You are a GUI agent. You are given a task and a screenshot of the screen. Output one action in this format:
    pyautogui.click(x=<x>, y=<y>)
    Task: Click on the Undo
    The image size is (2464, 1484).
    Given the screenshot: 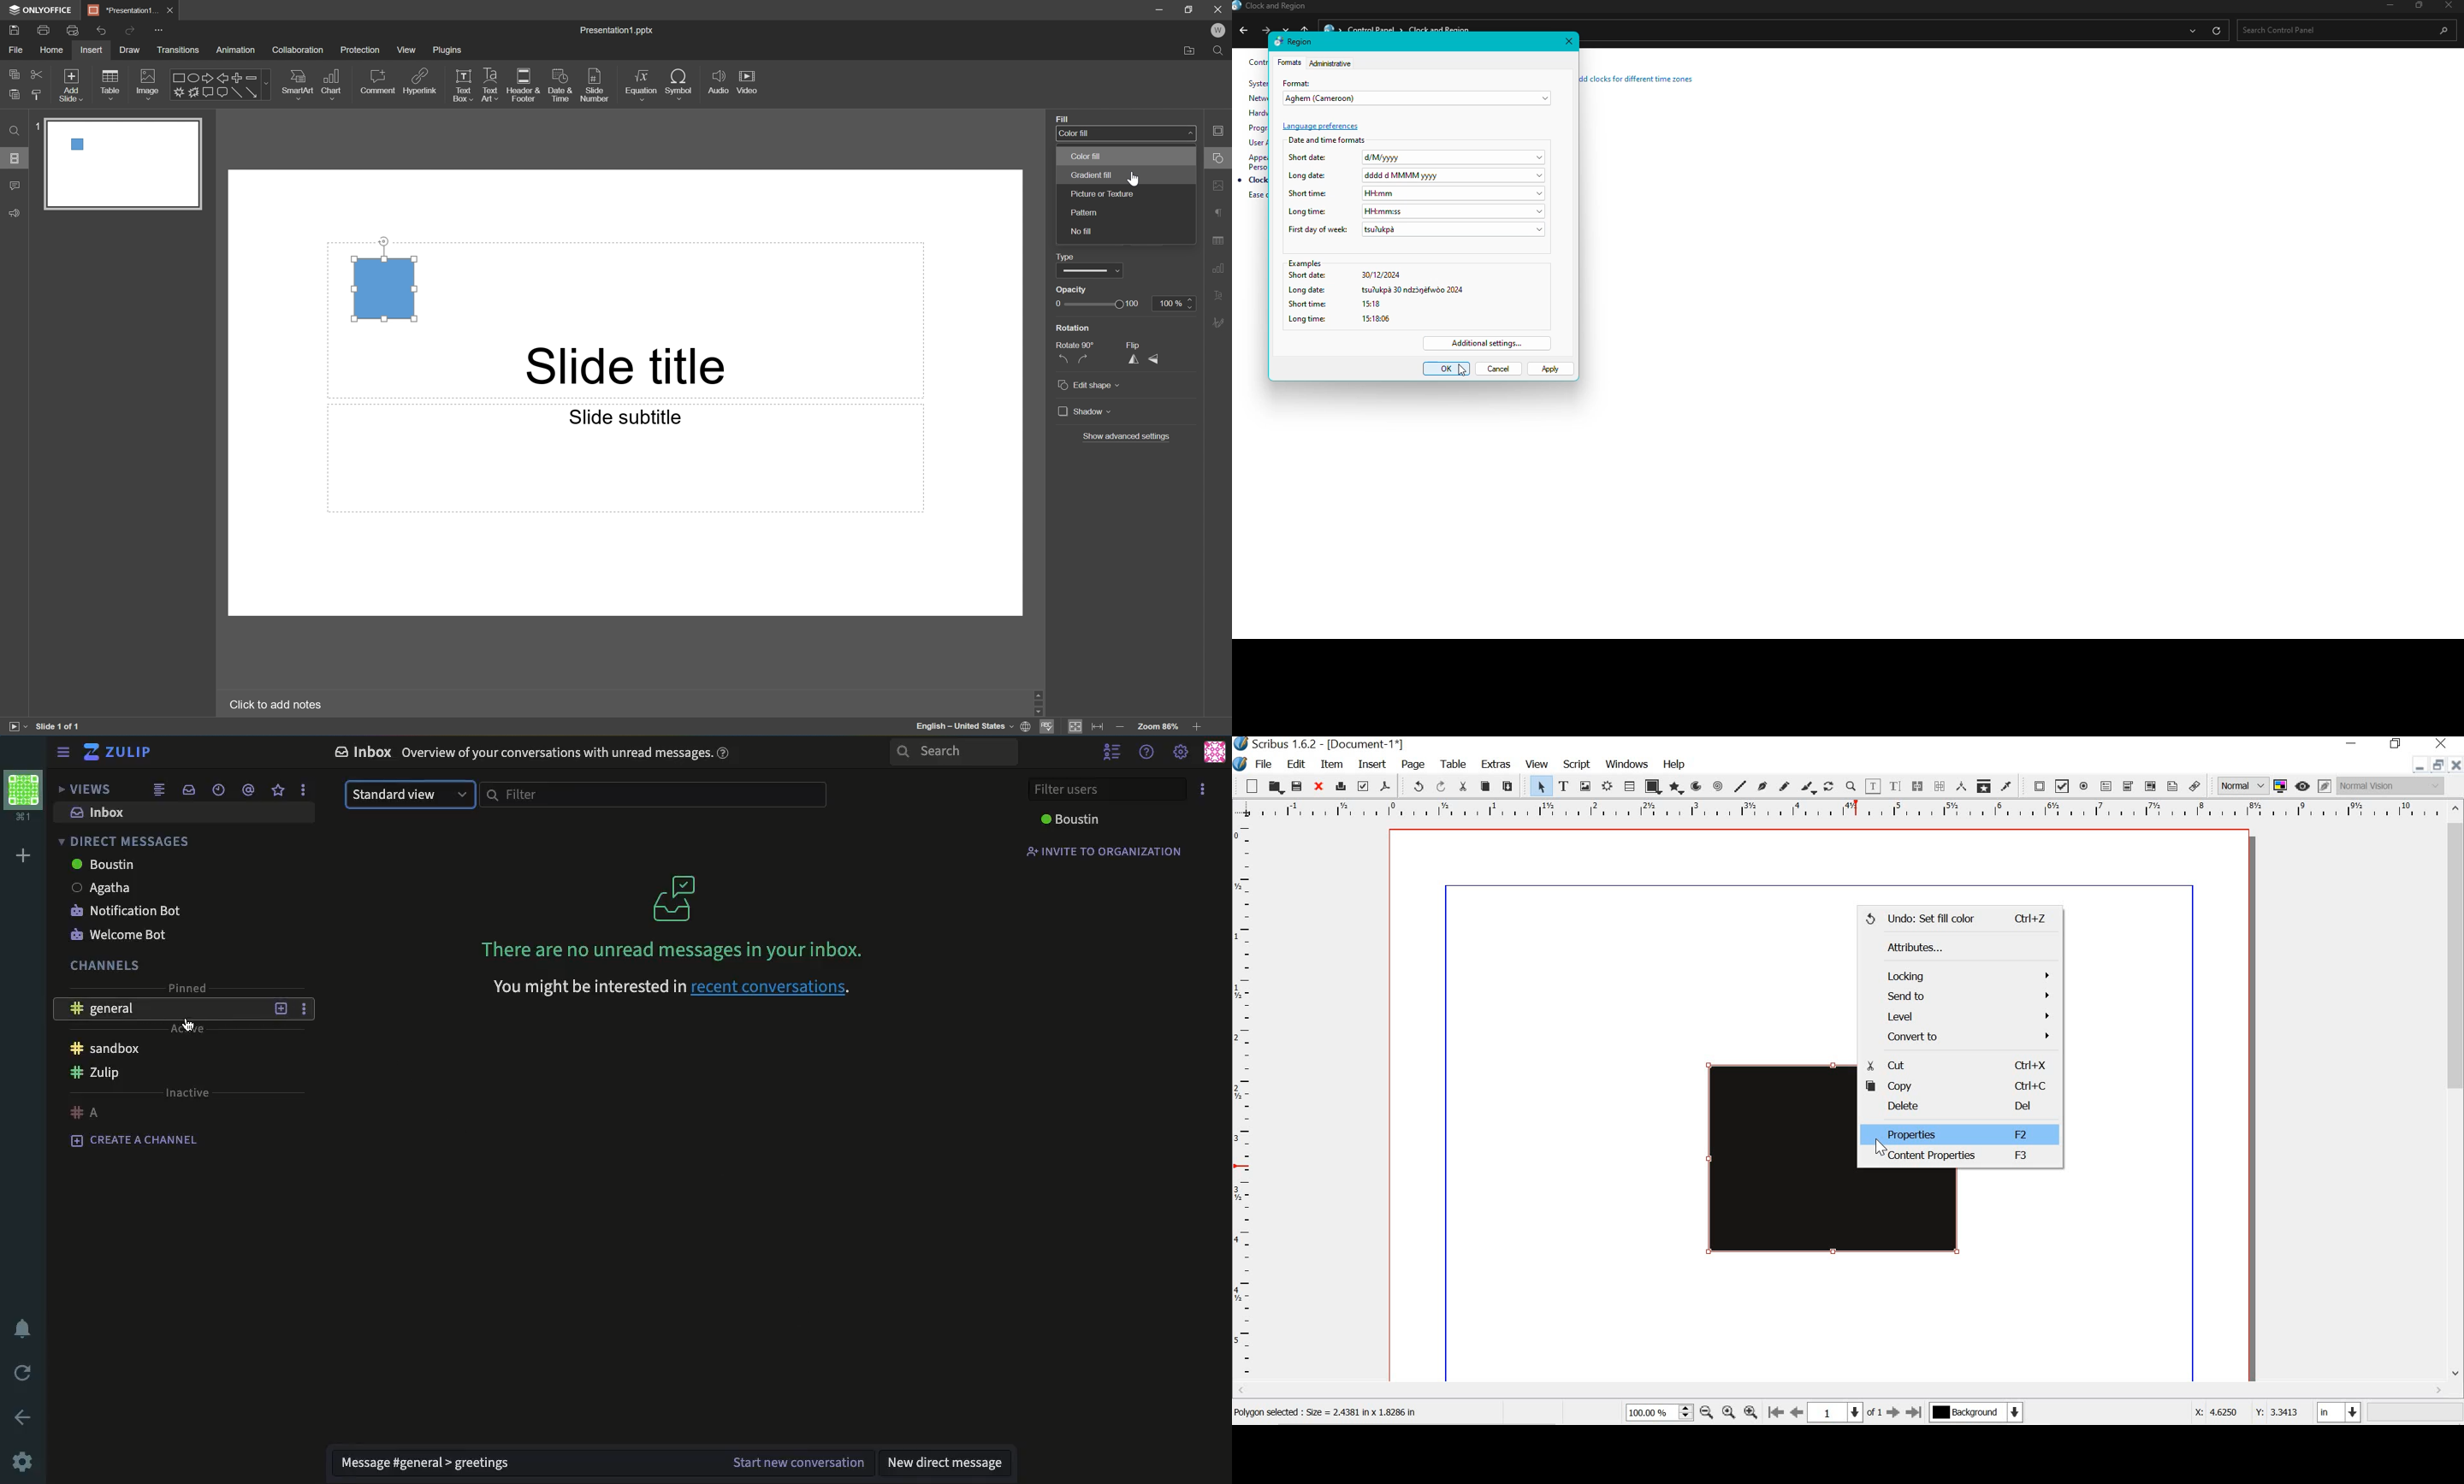 What is the action you would take?
    pyautogui.click(x=101, y=31)
    